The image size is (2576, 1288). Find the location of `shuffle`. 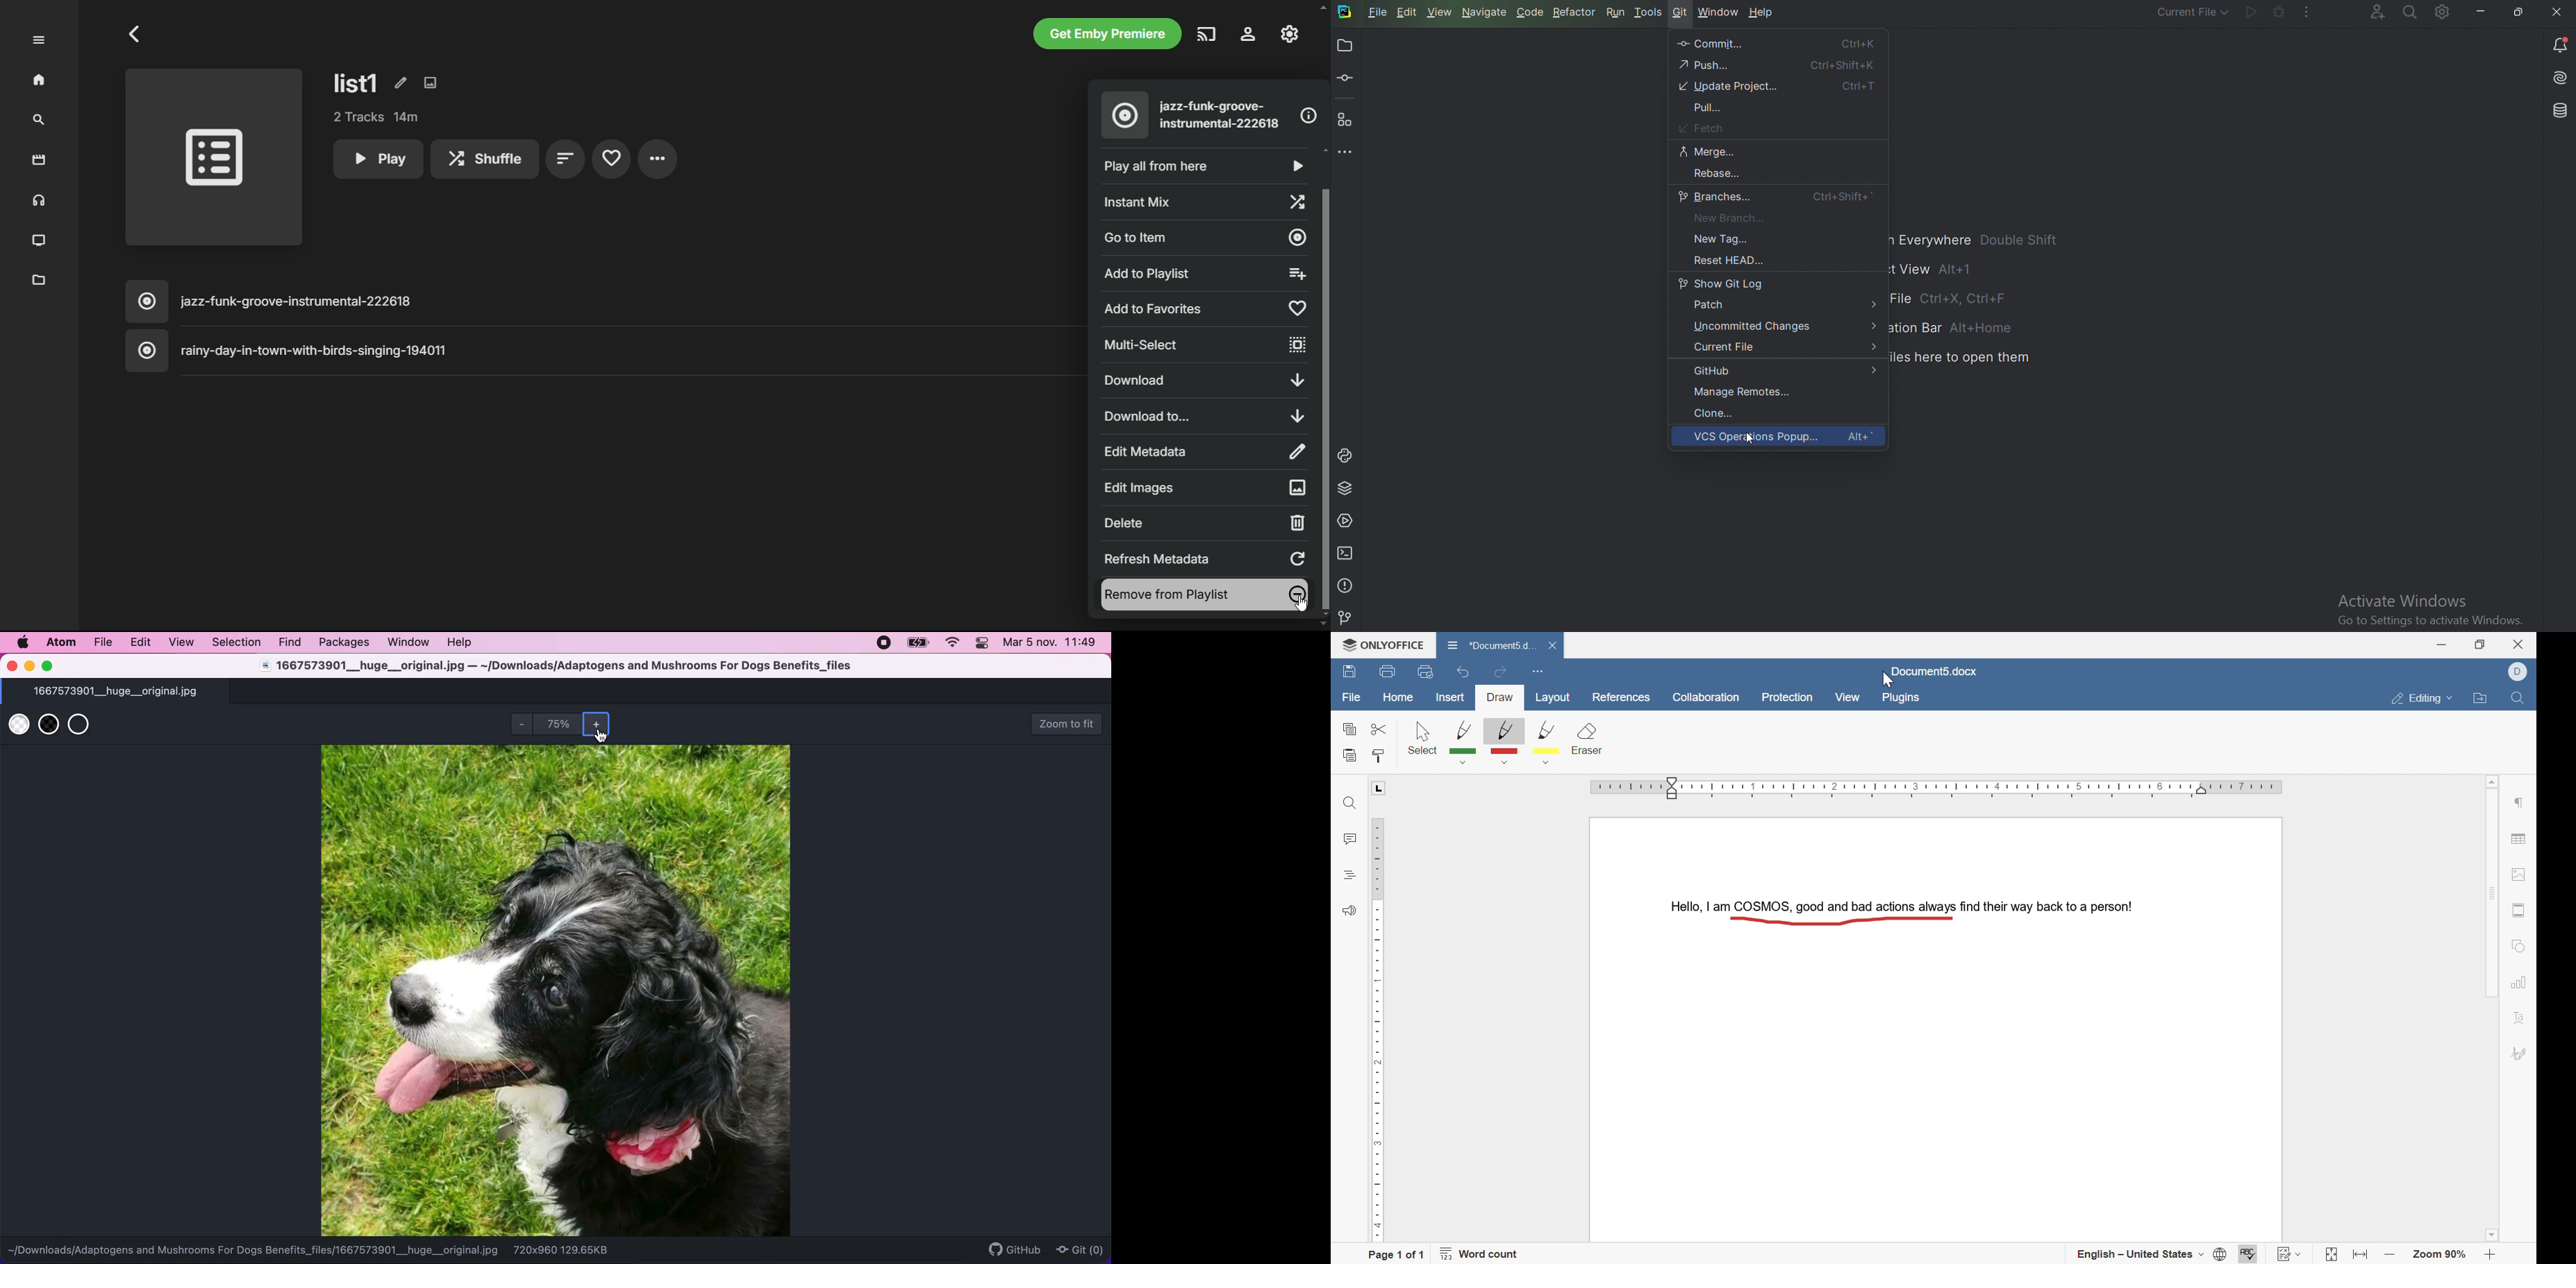

shuffle is located at coordinates (484, 159).